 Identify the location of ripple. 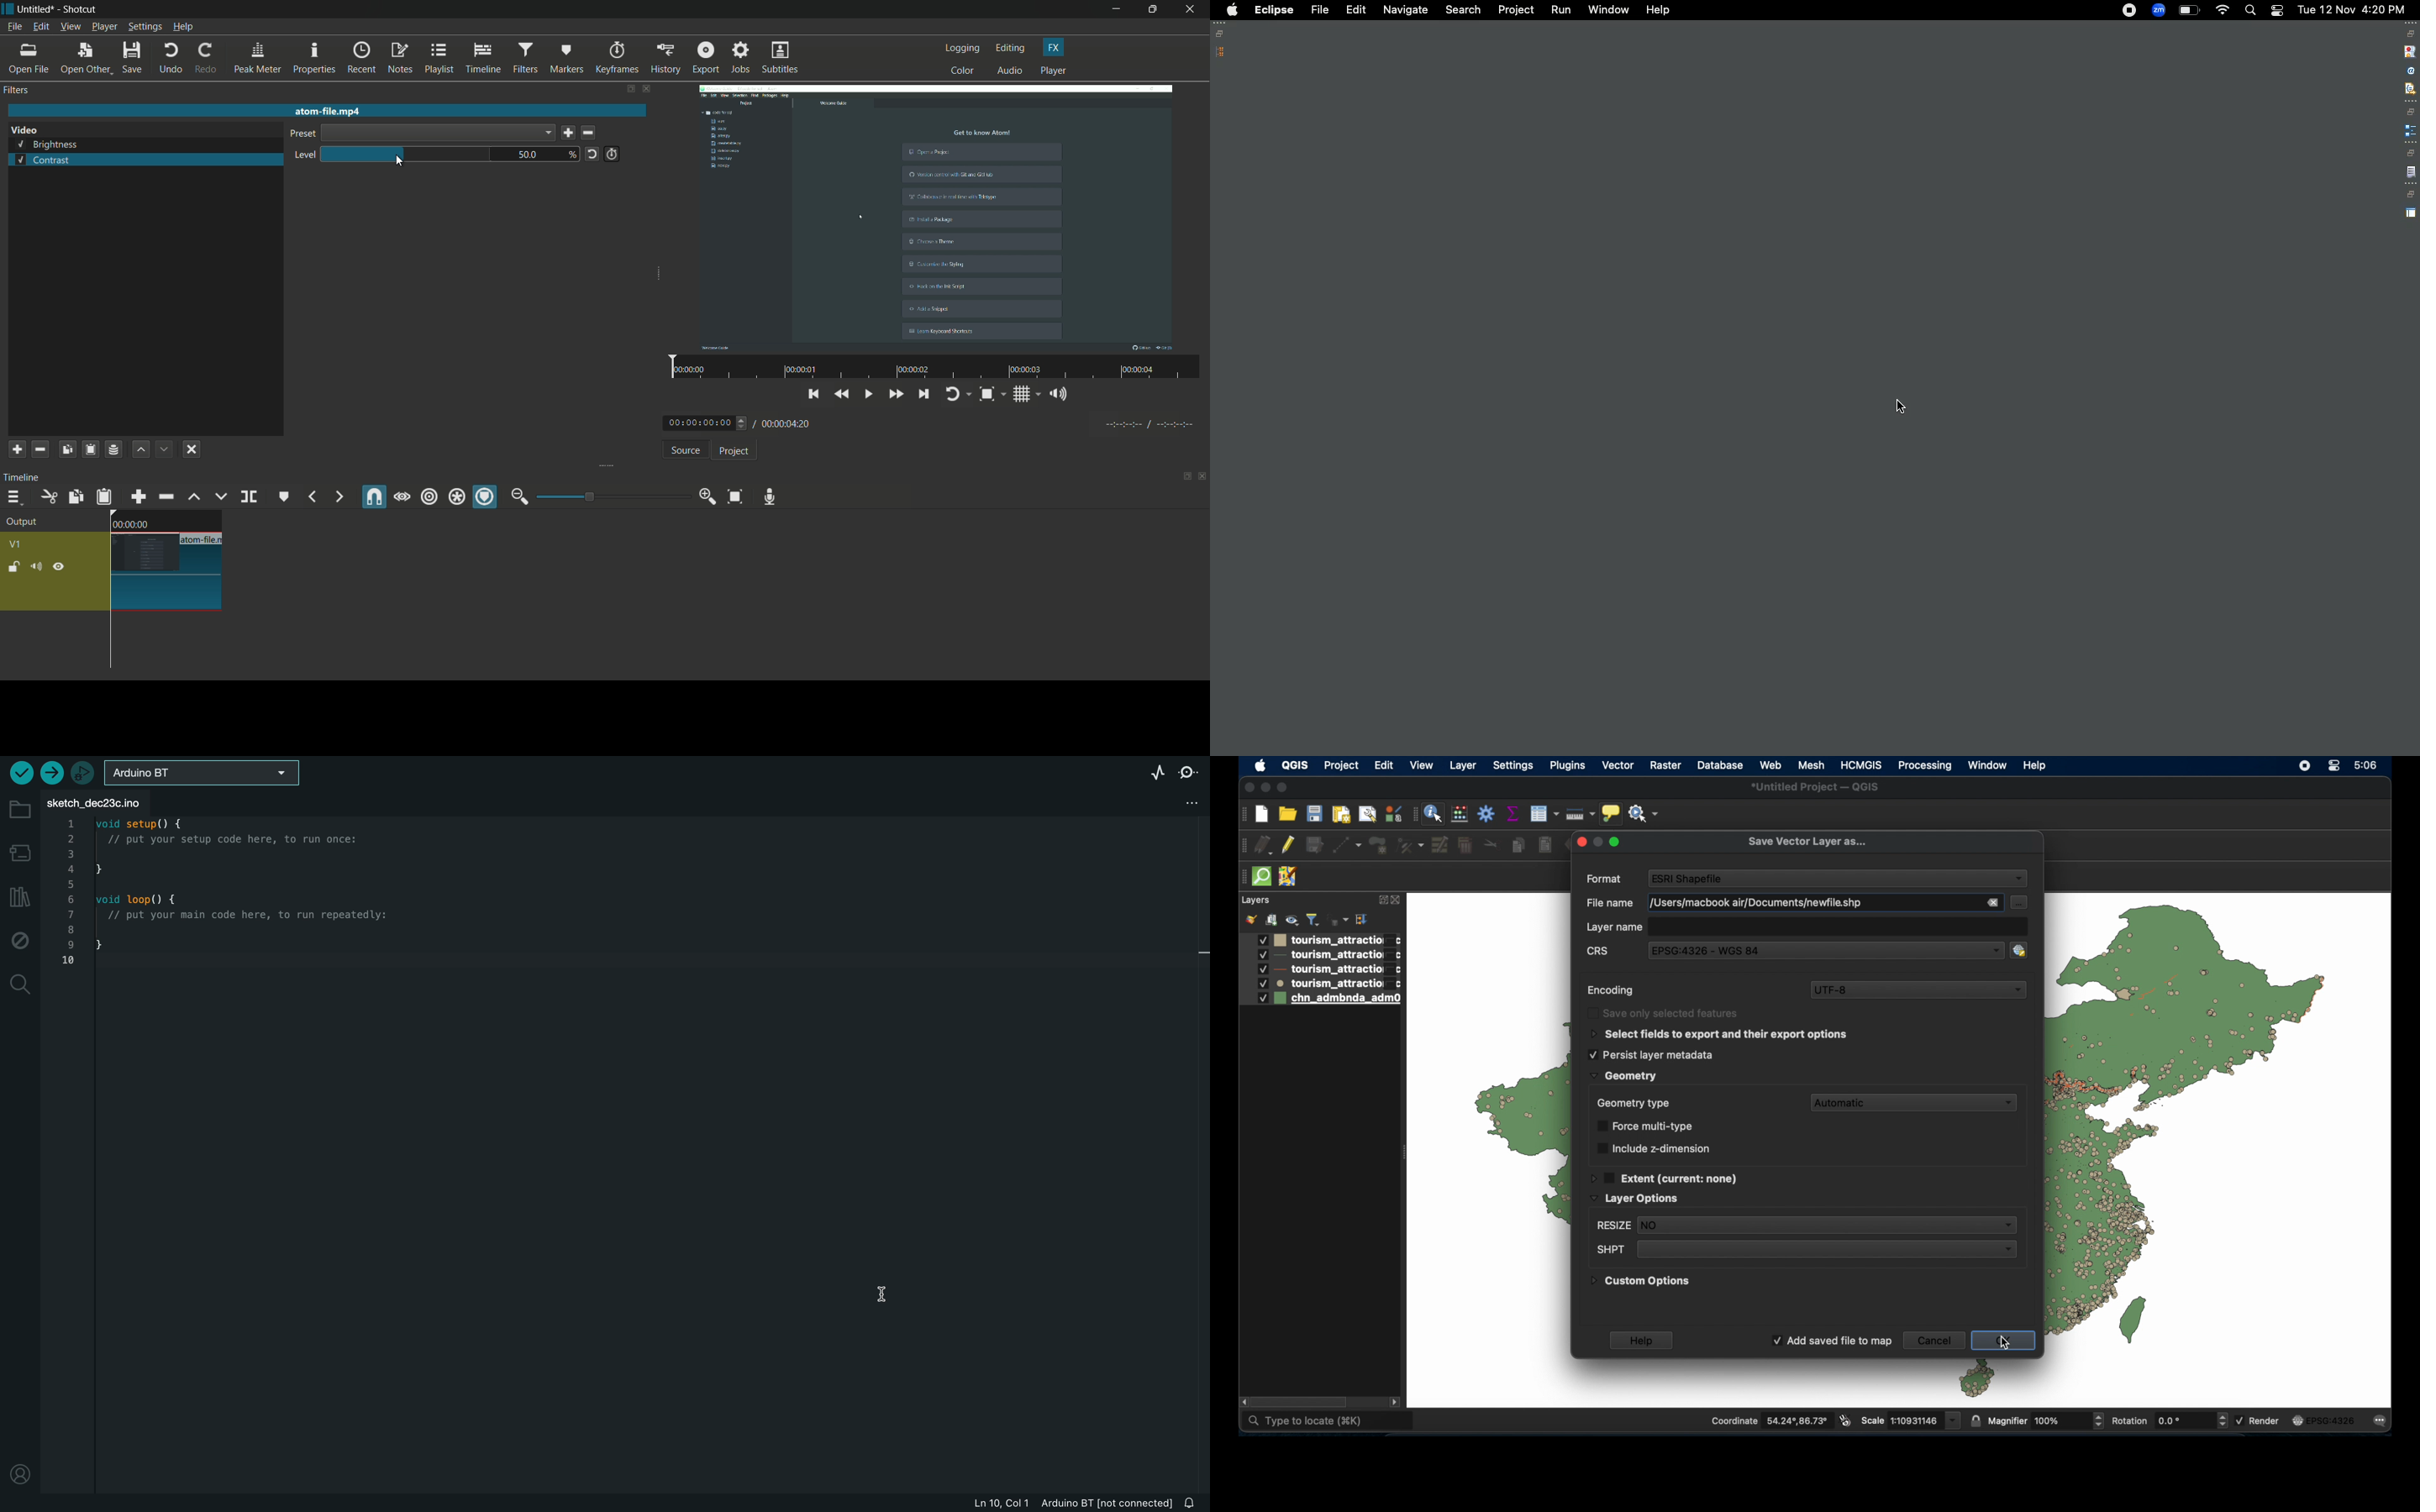
(429, 497).